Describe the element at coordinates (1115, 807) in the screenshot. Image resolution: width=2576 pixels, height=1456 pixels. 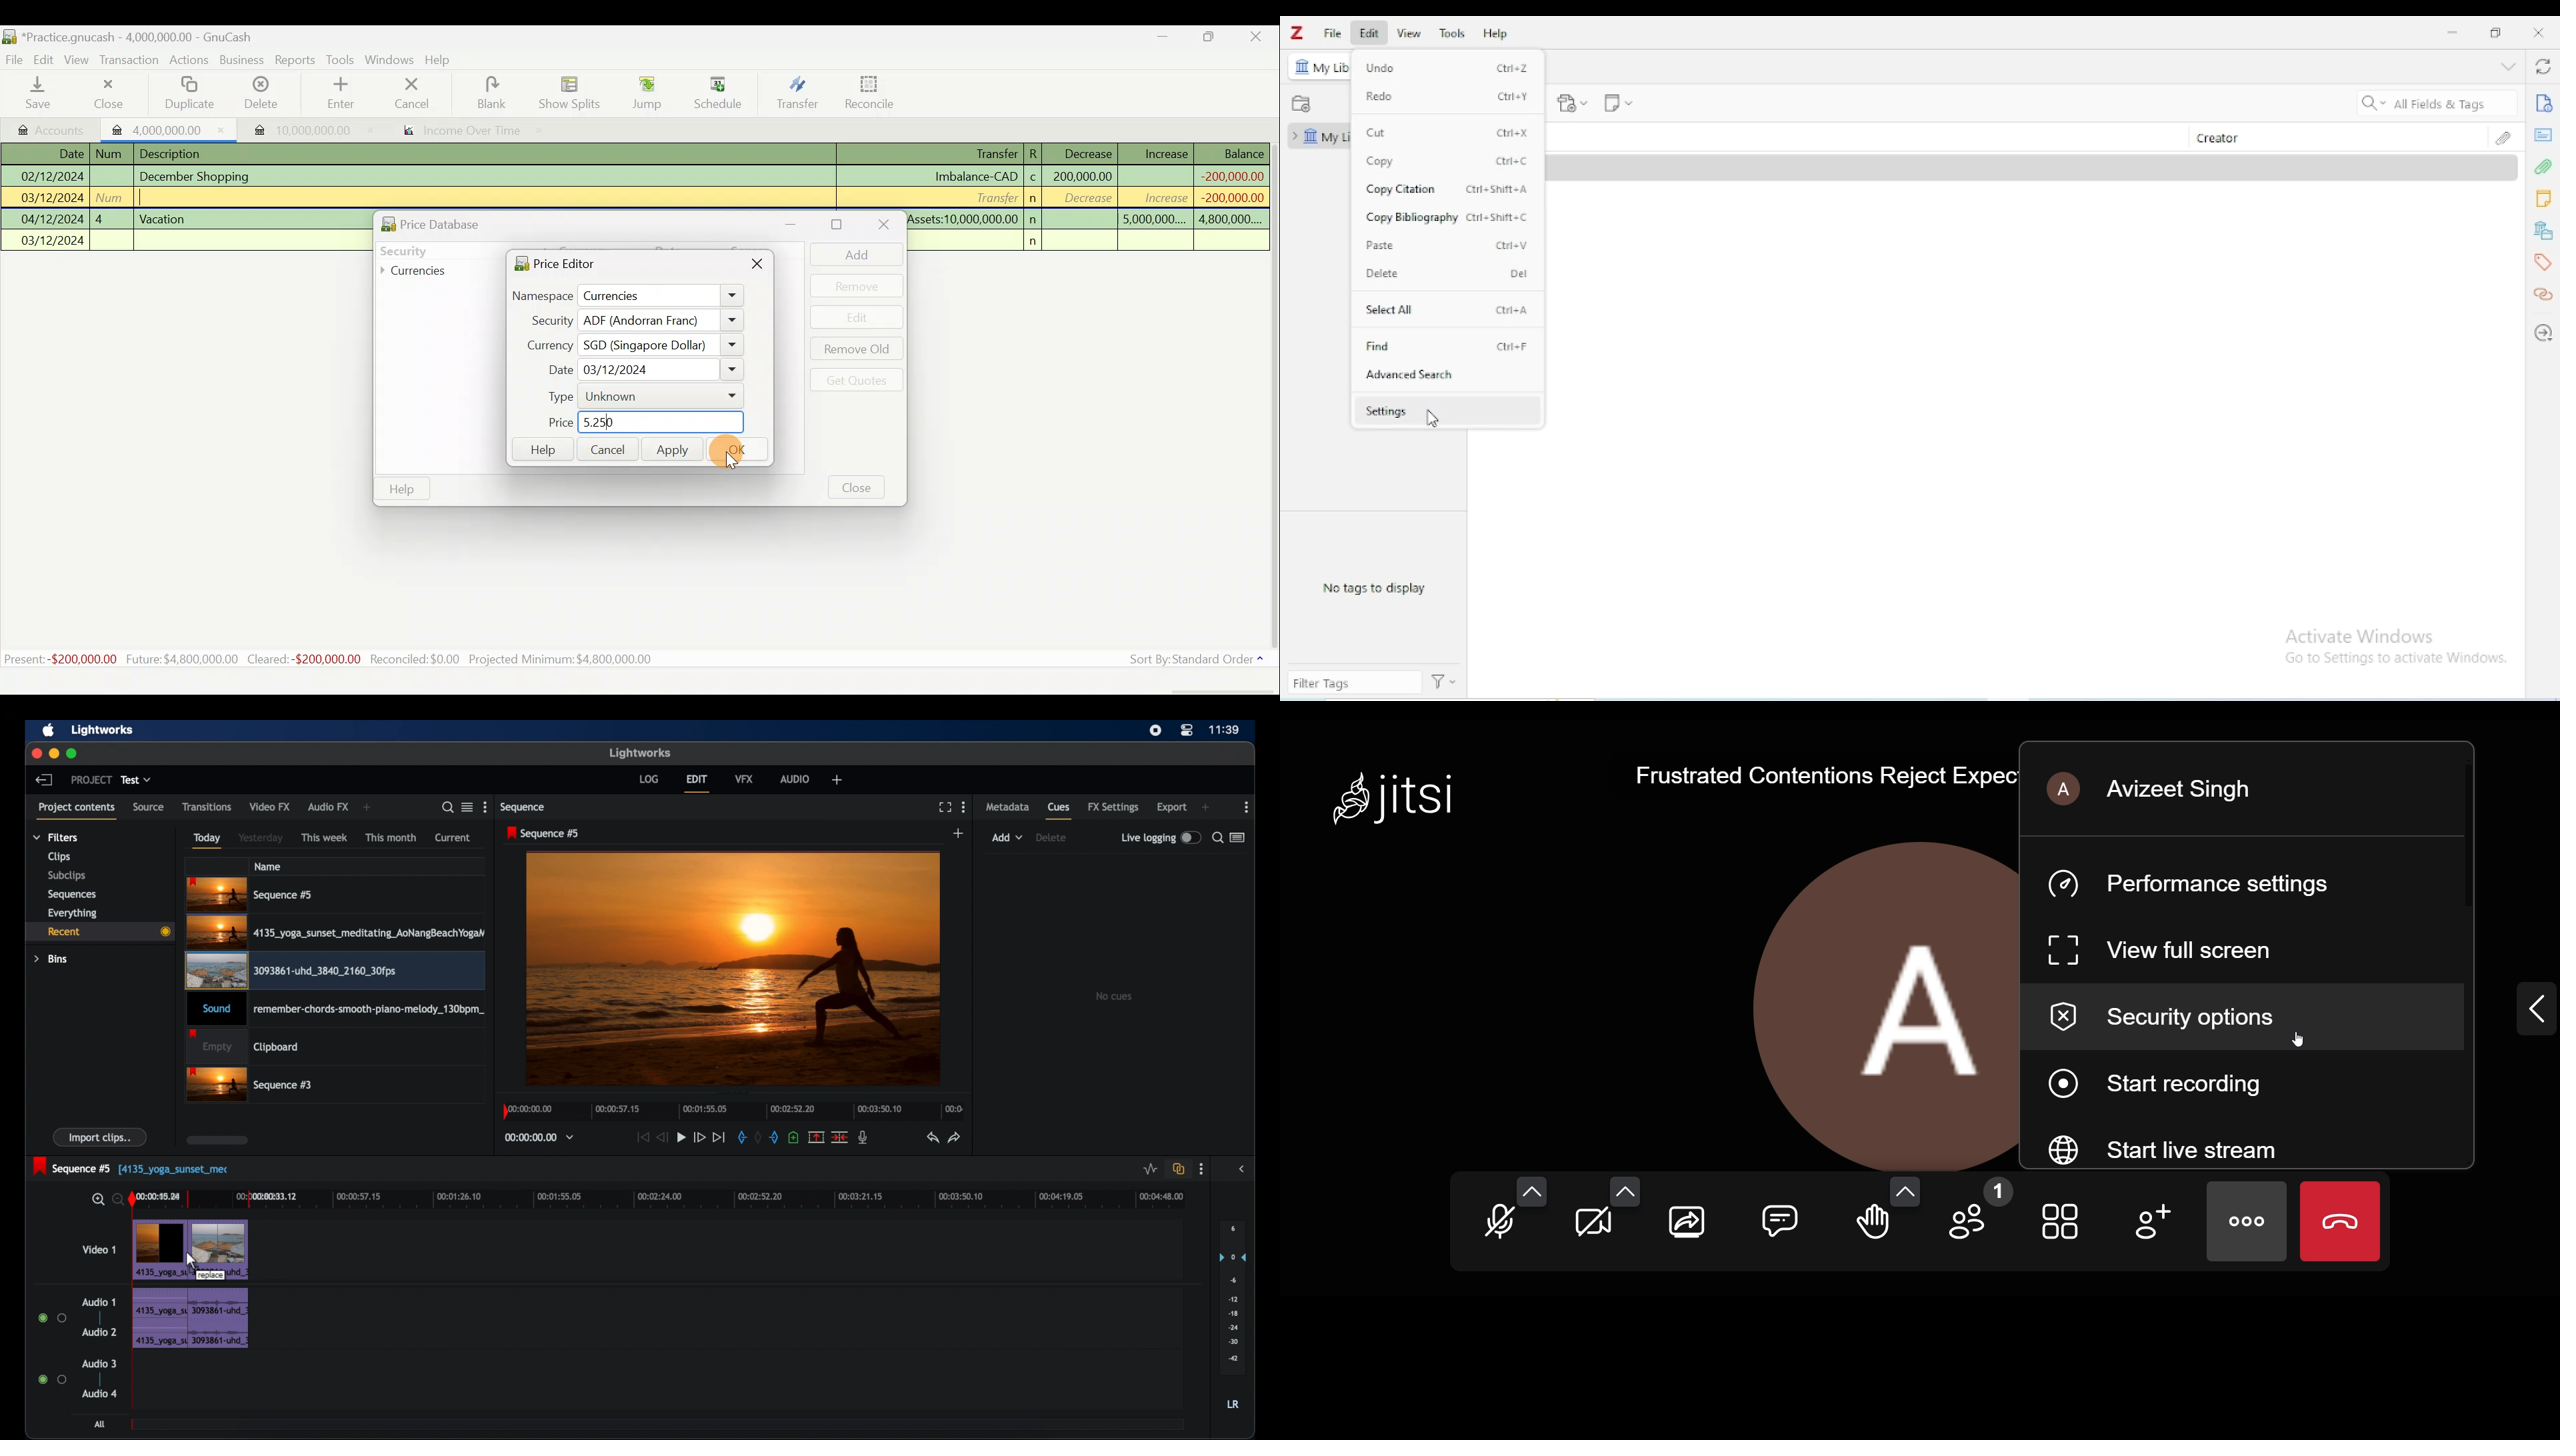
I see `fx settings` at that location.